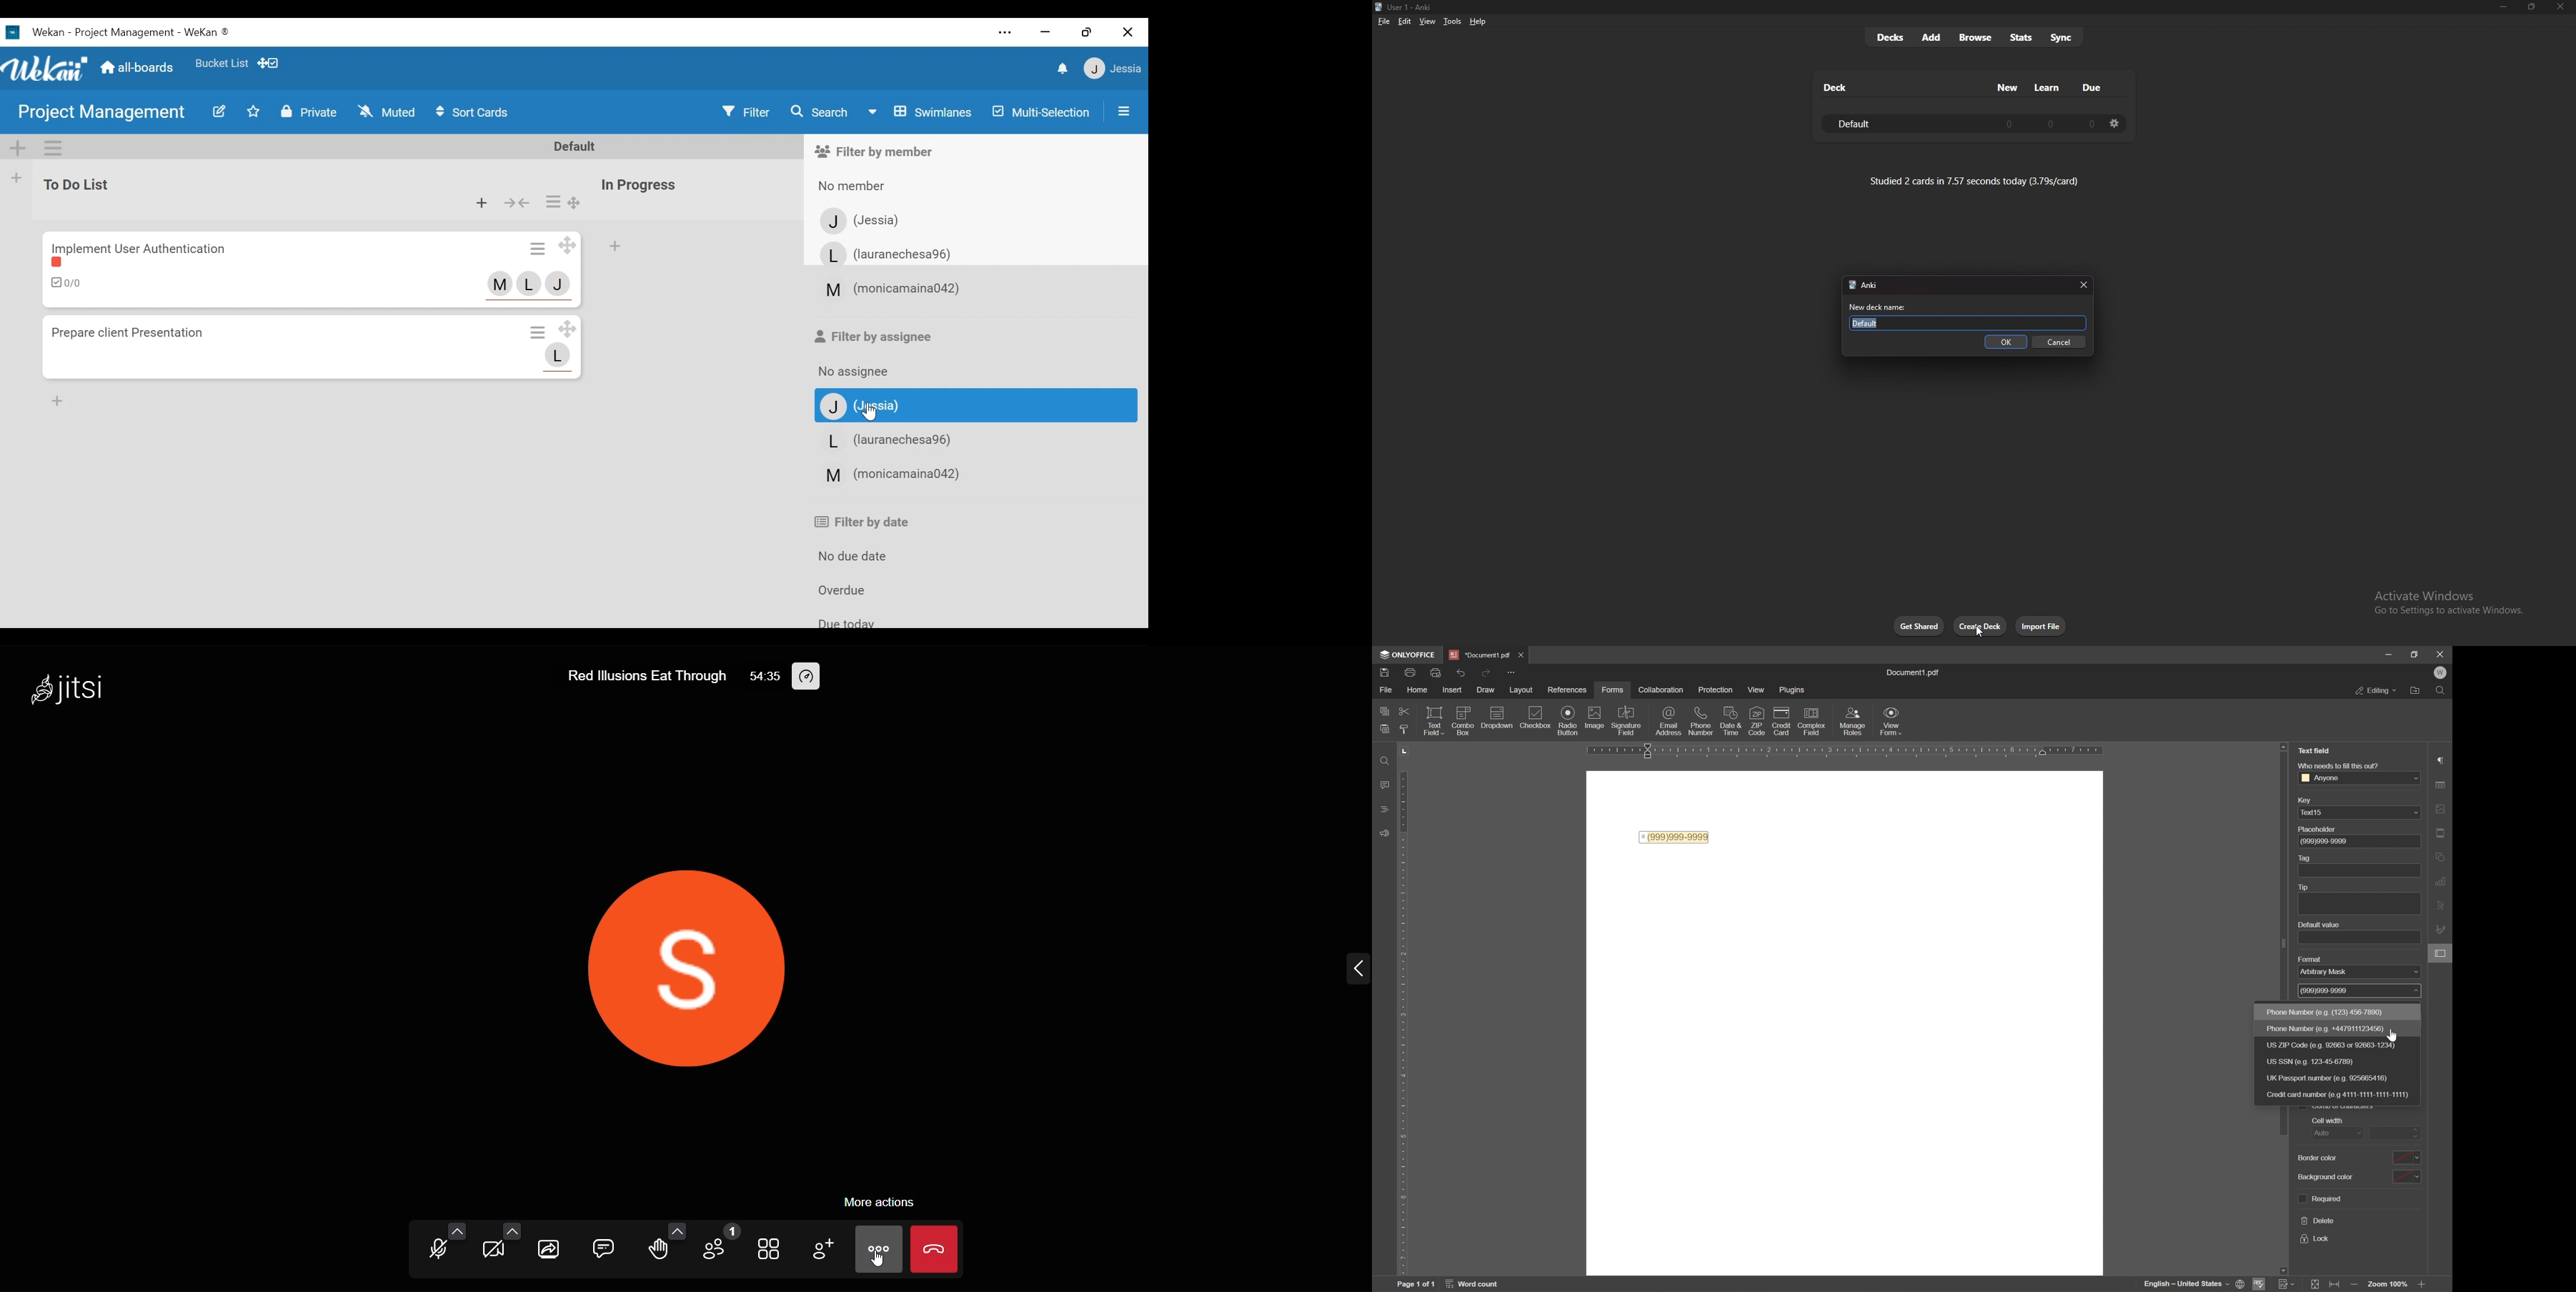 Image resolution: width=2576 pixels, height=1316 pixels. I want to click on ok, so click(2007, 342).